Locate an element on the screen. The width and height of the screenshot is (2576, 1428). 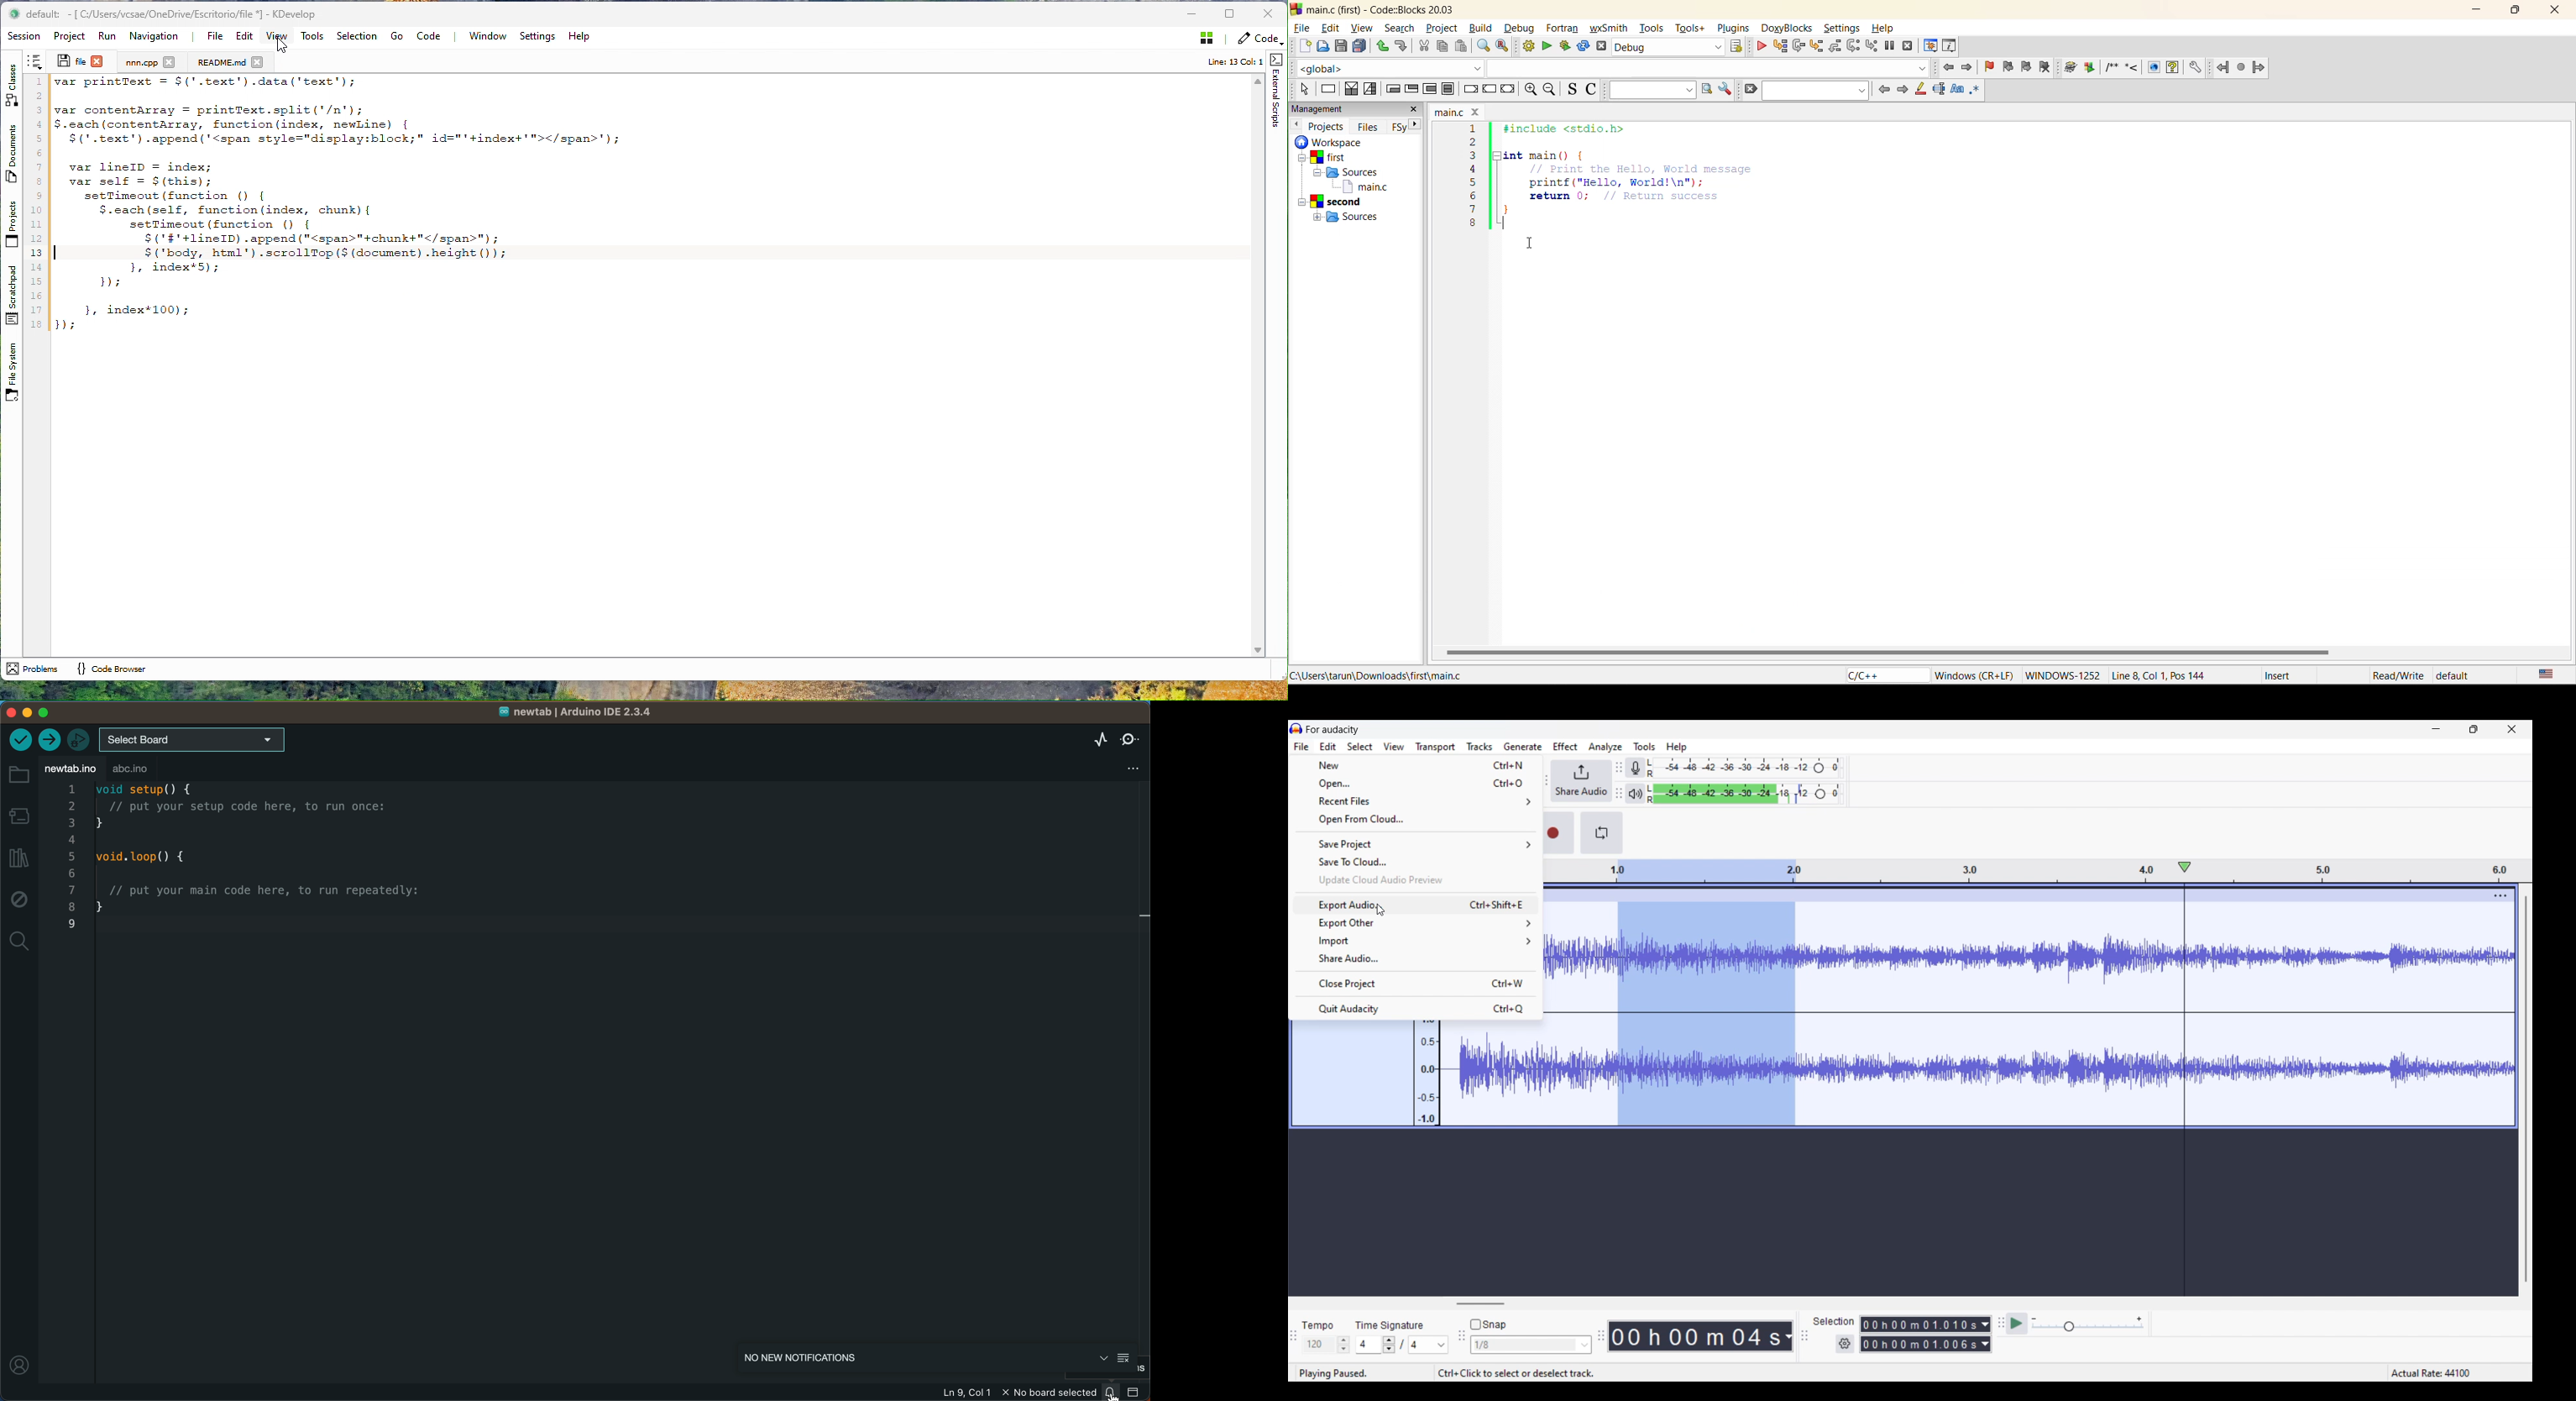
Scale to measure intenssity of sound is located at coordinates (1427, 1073).